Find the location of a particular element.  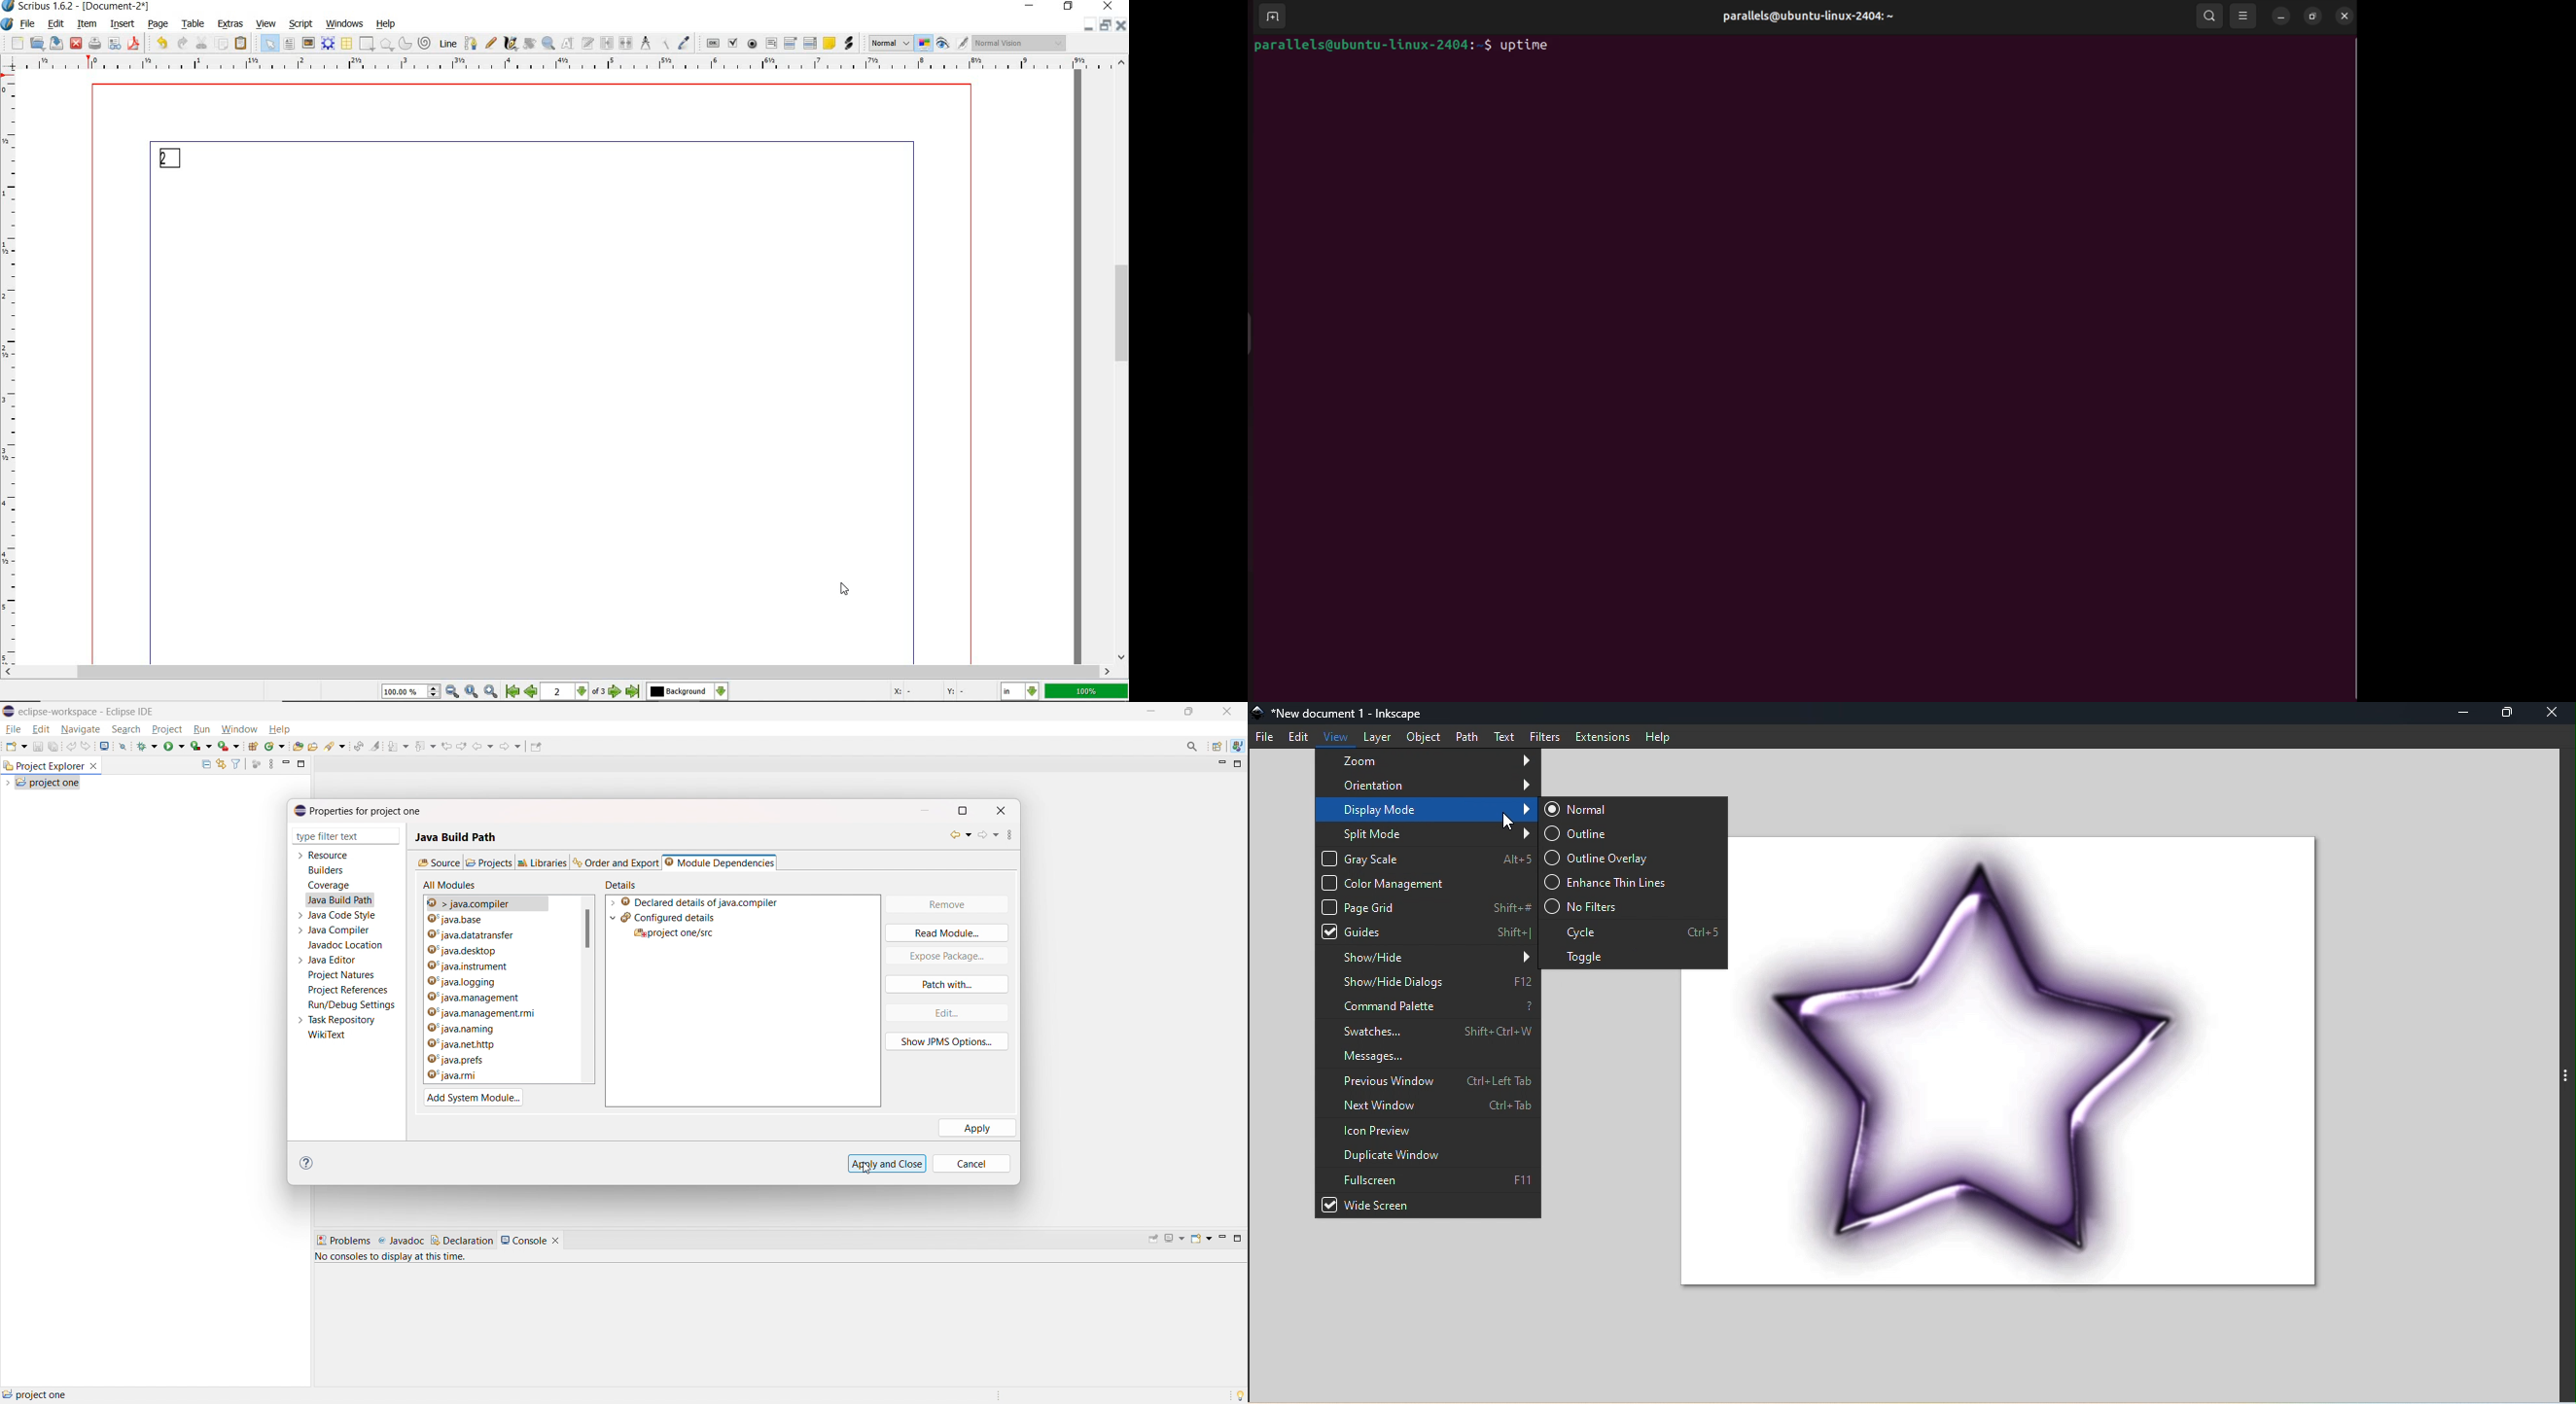

forward is located at coordinates (989, 837).